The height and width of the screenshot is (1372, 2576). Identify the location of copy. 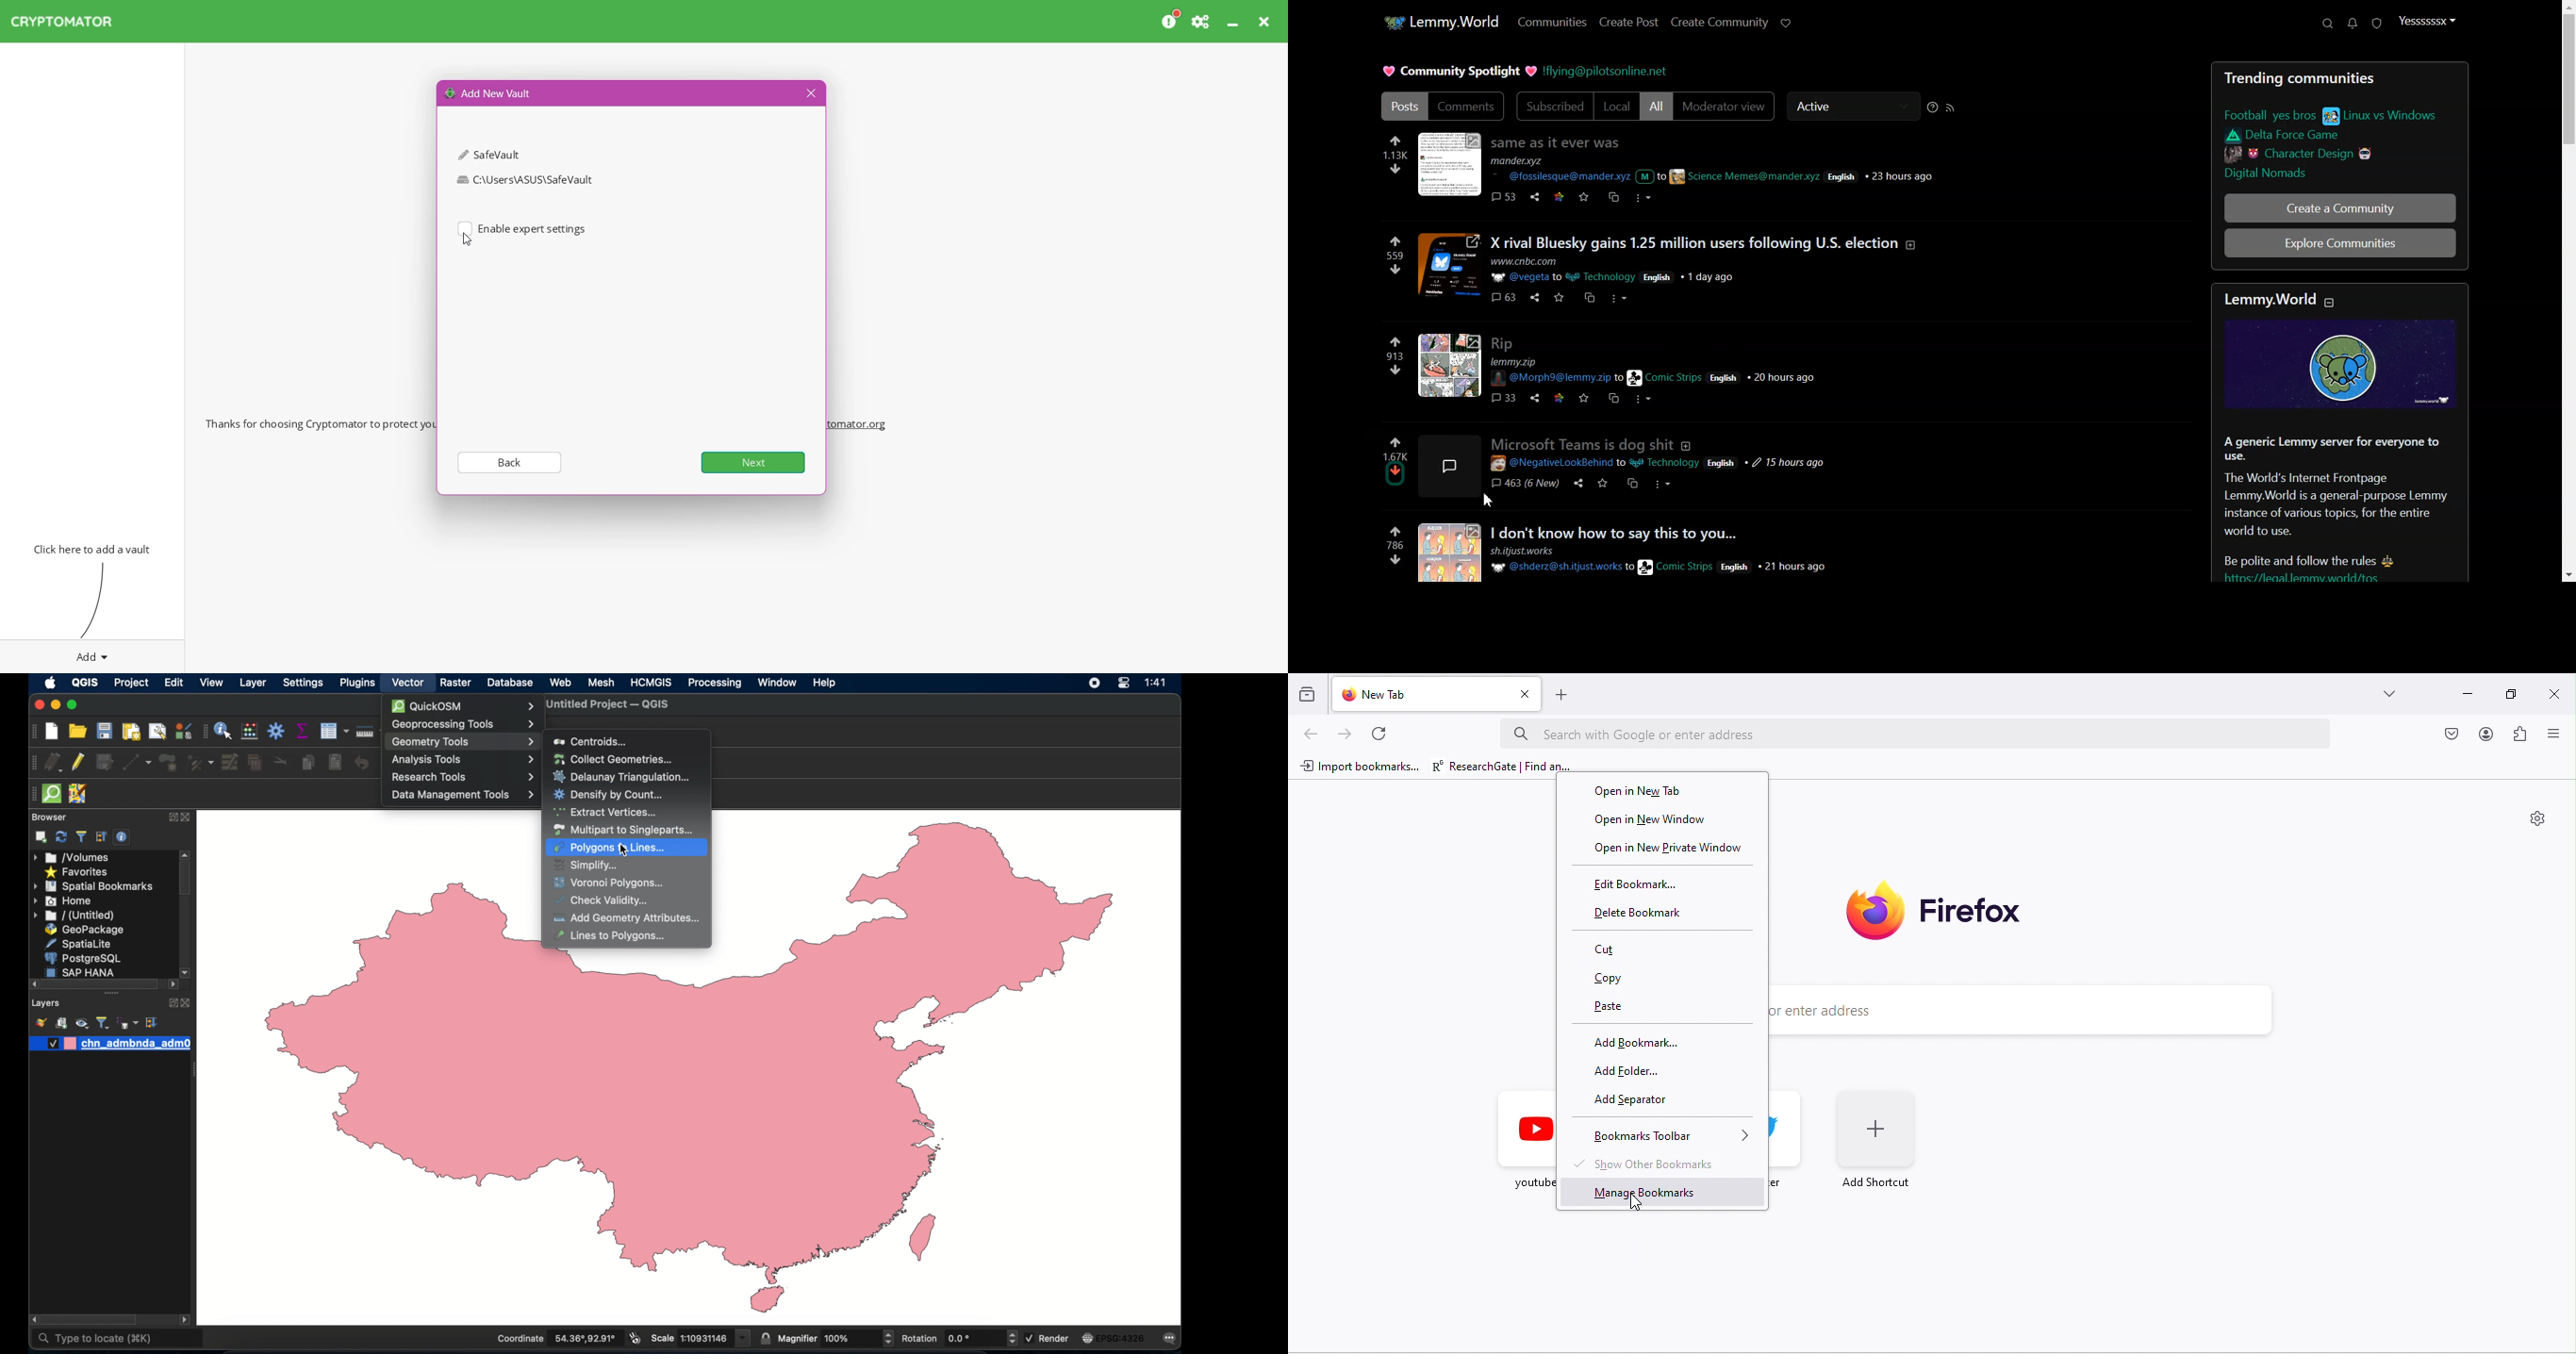
(1615, 979).